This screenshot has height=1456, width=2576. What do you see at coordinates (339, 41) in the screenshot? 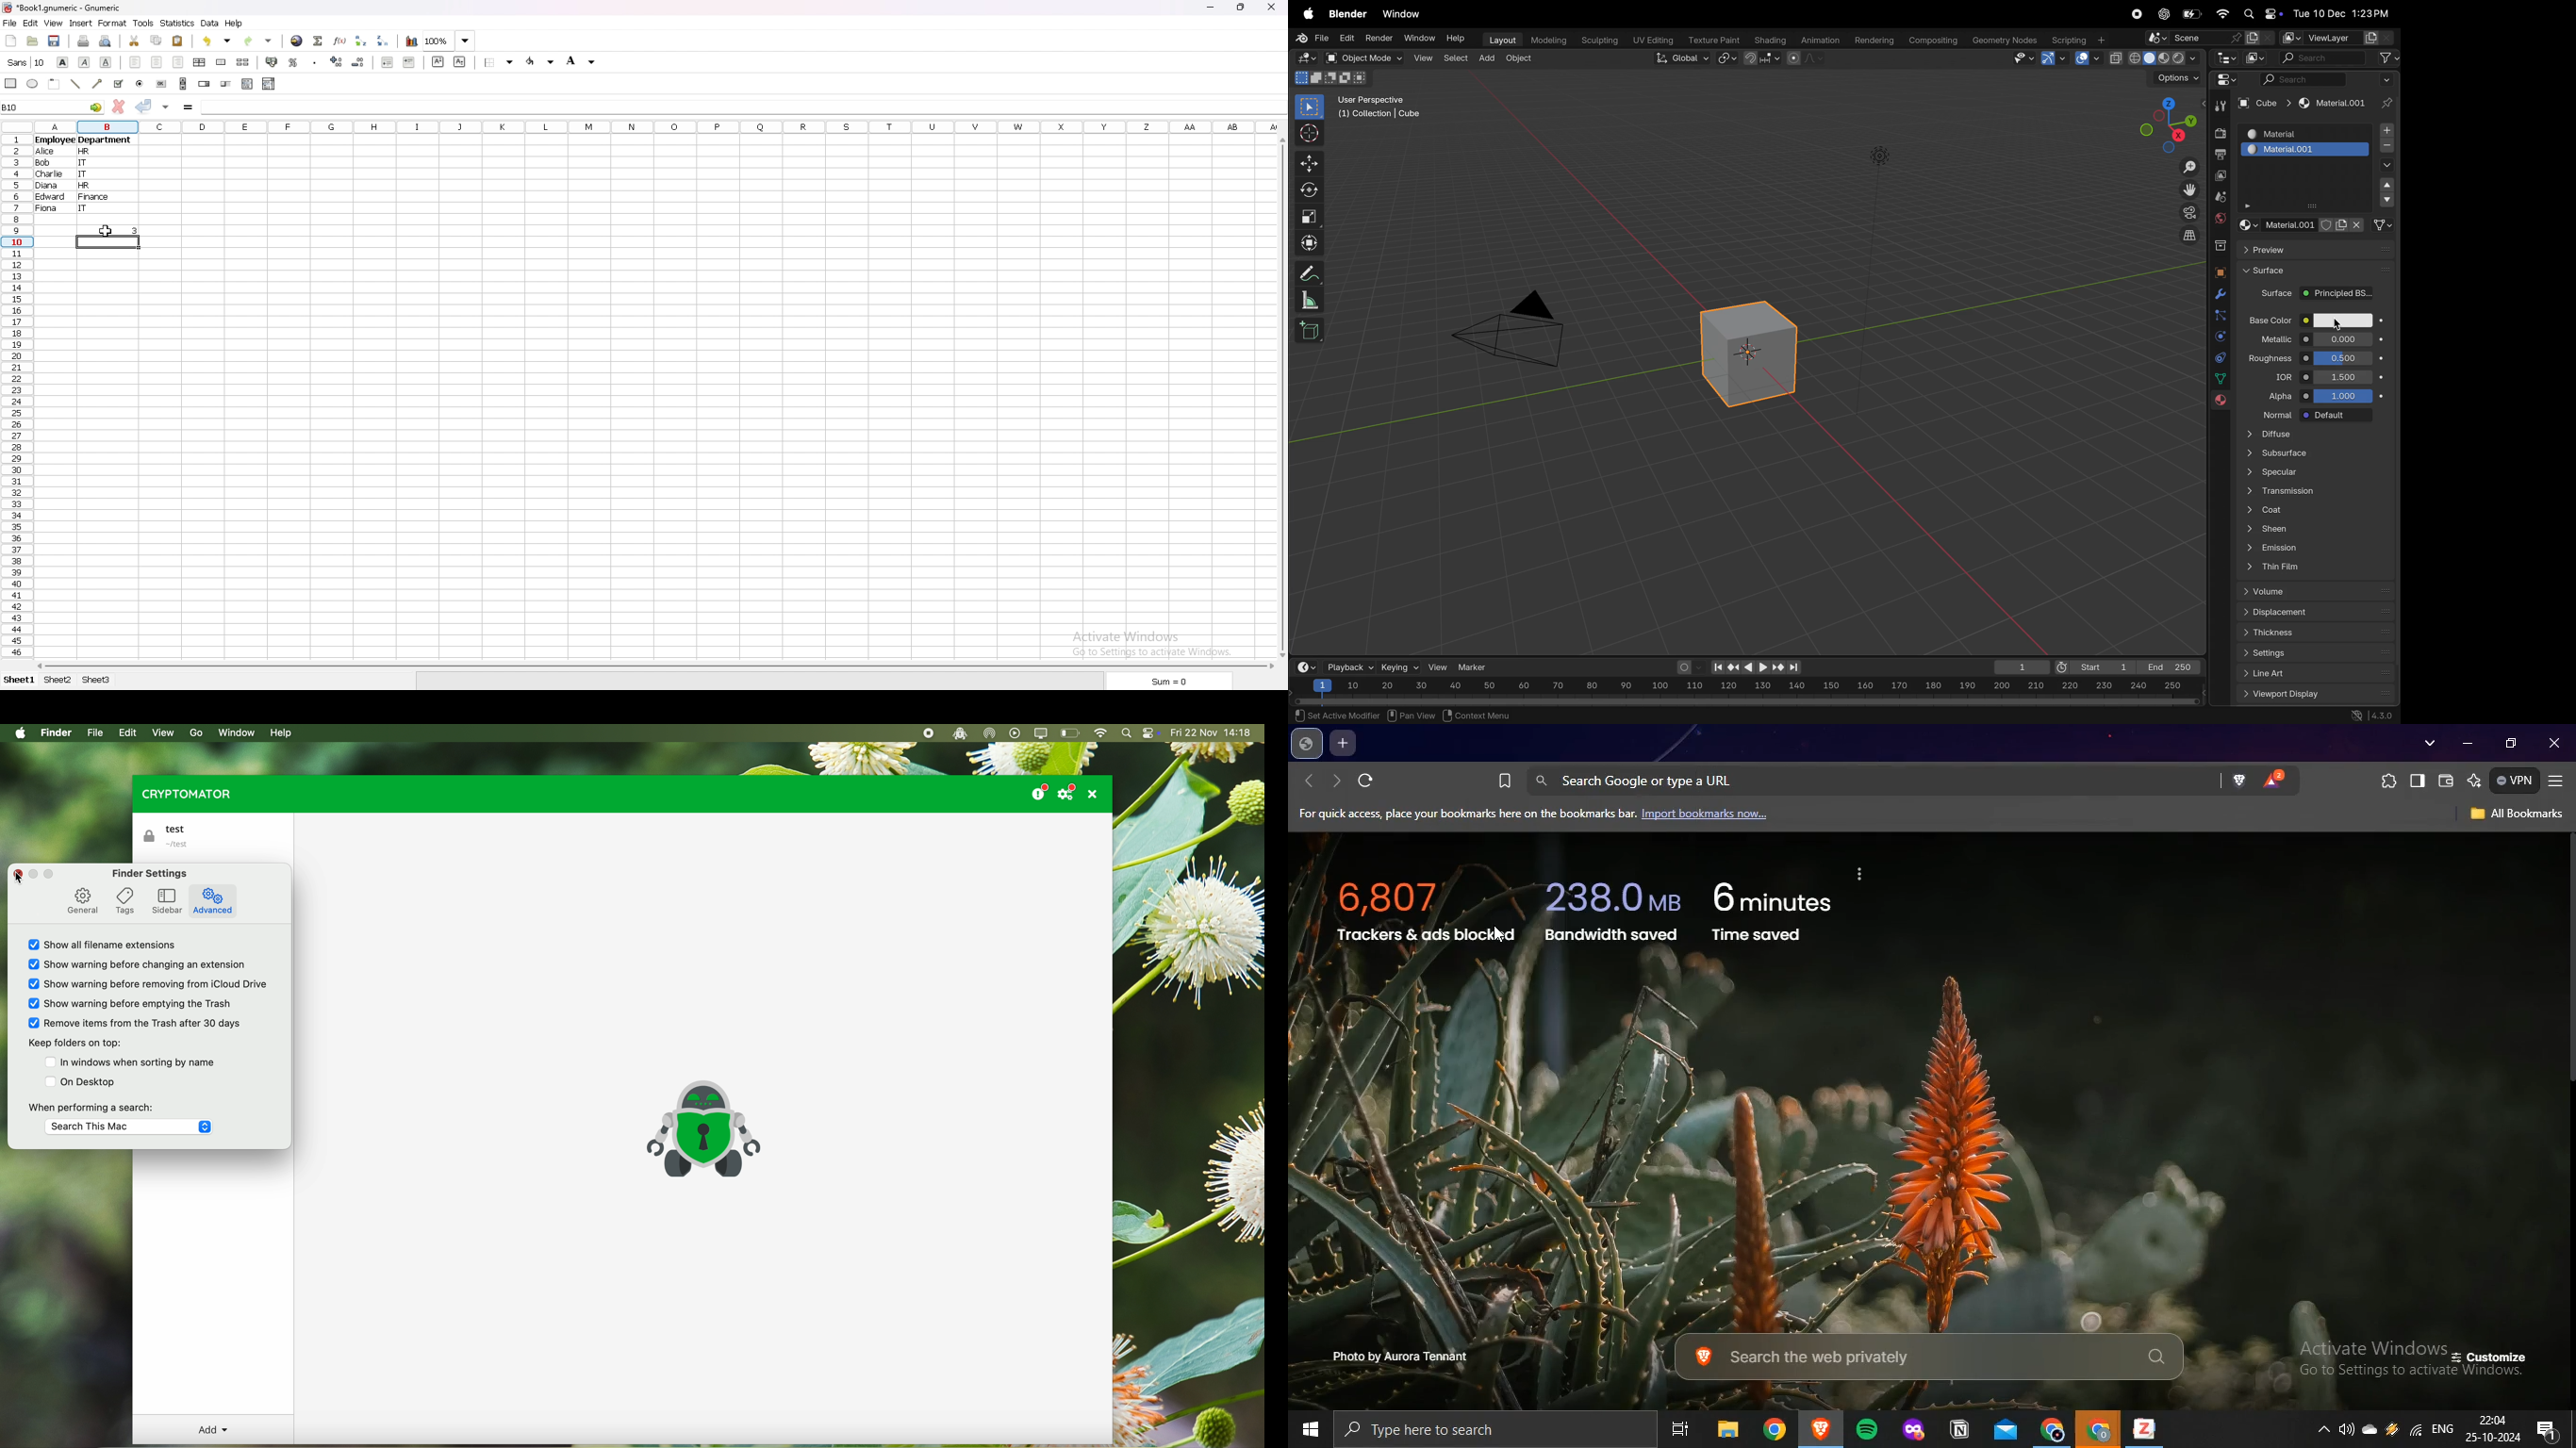
I see `function` at bounding box center [339, 41].